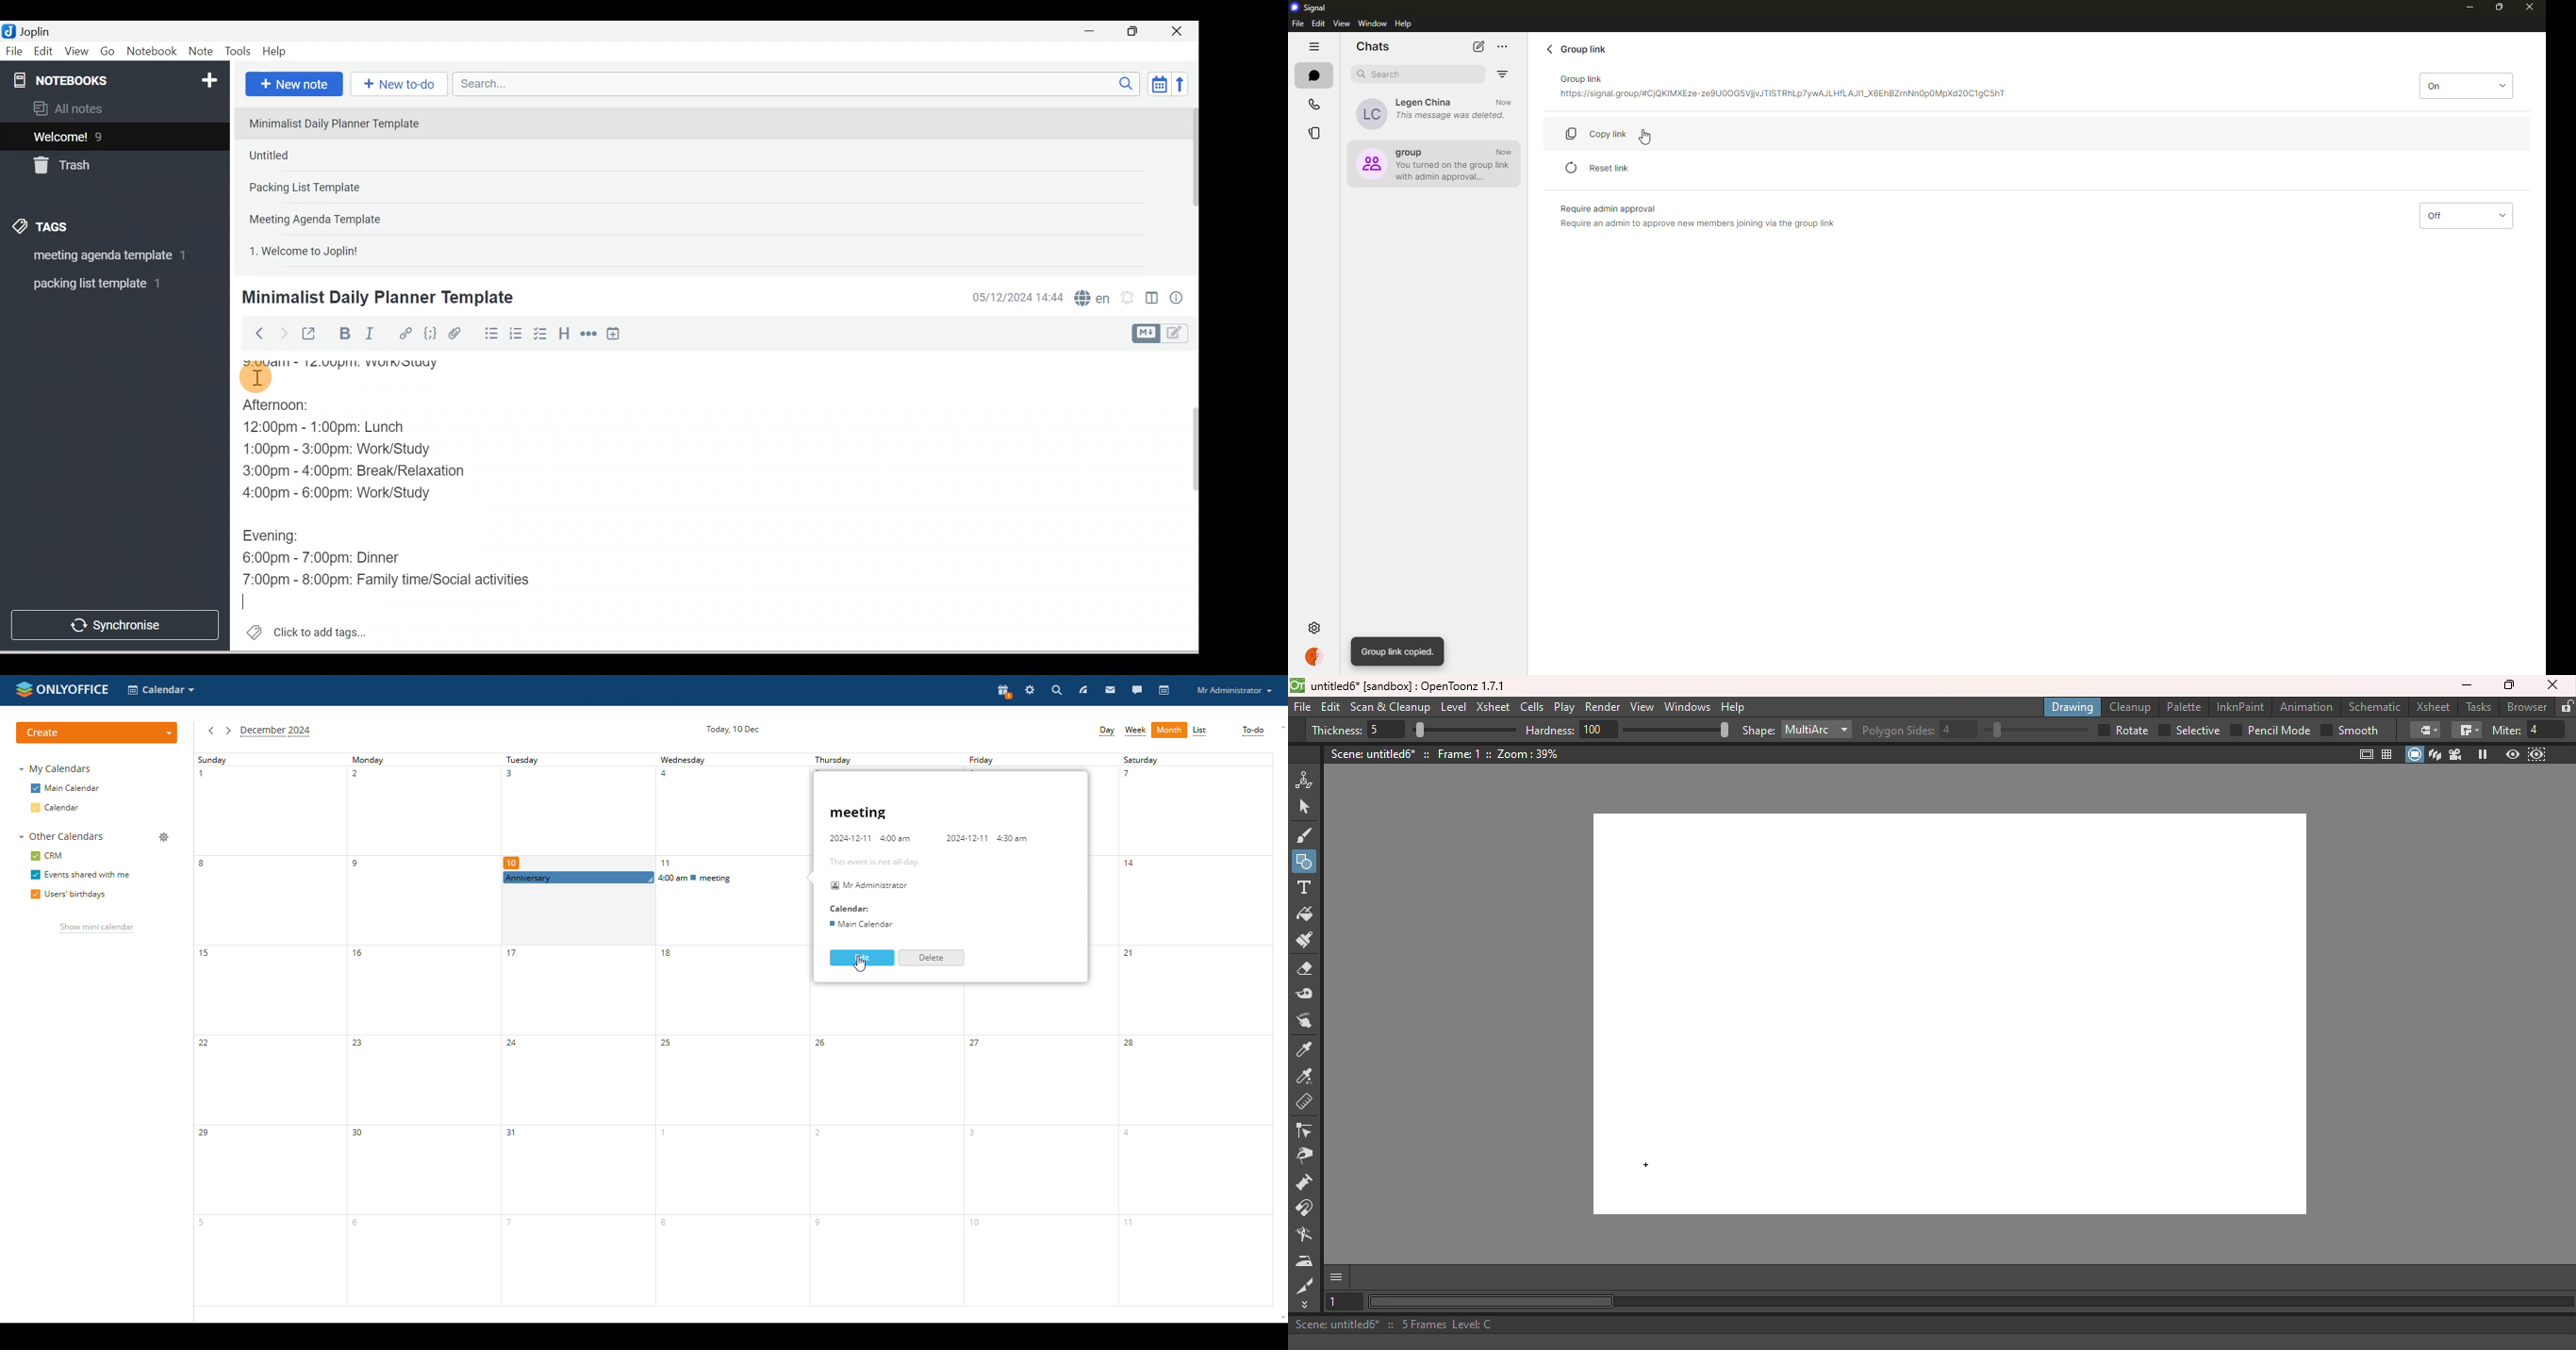  Describe the element at coordinates (1169, 730) in the screenshot. I see `month view` at that location.